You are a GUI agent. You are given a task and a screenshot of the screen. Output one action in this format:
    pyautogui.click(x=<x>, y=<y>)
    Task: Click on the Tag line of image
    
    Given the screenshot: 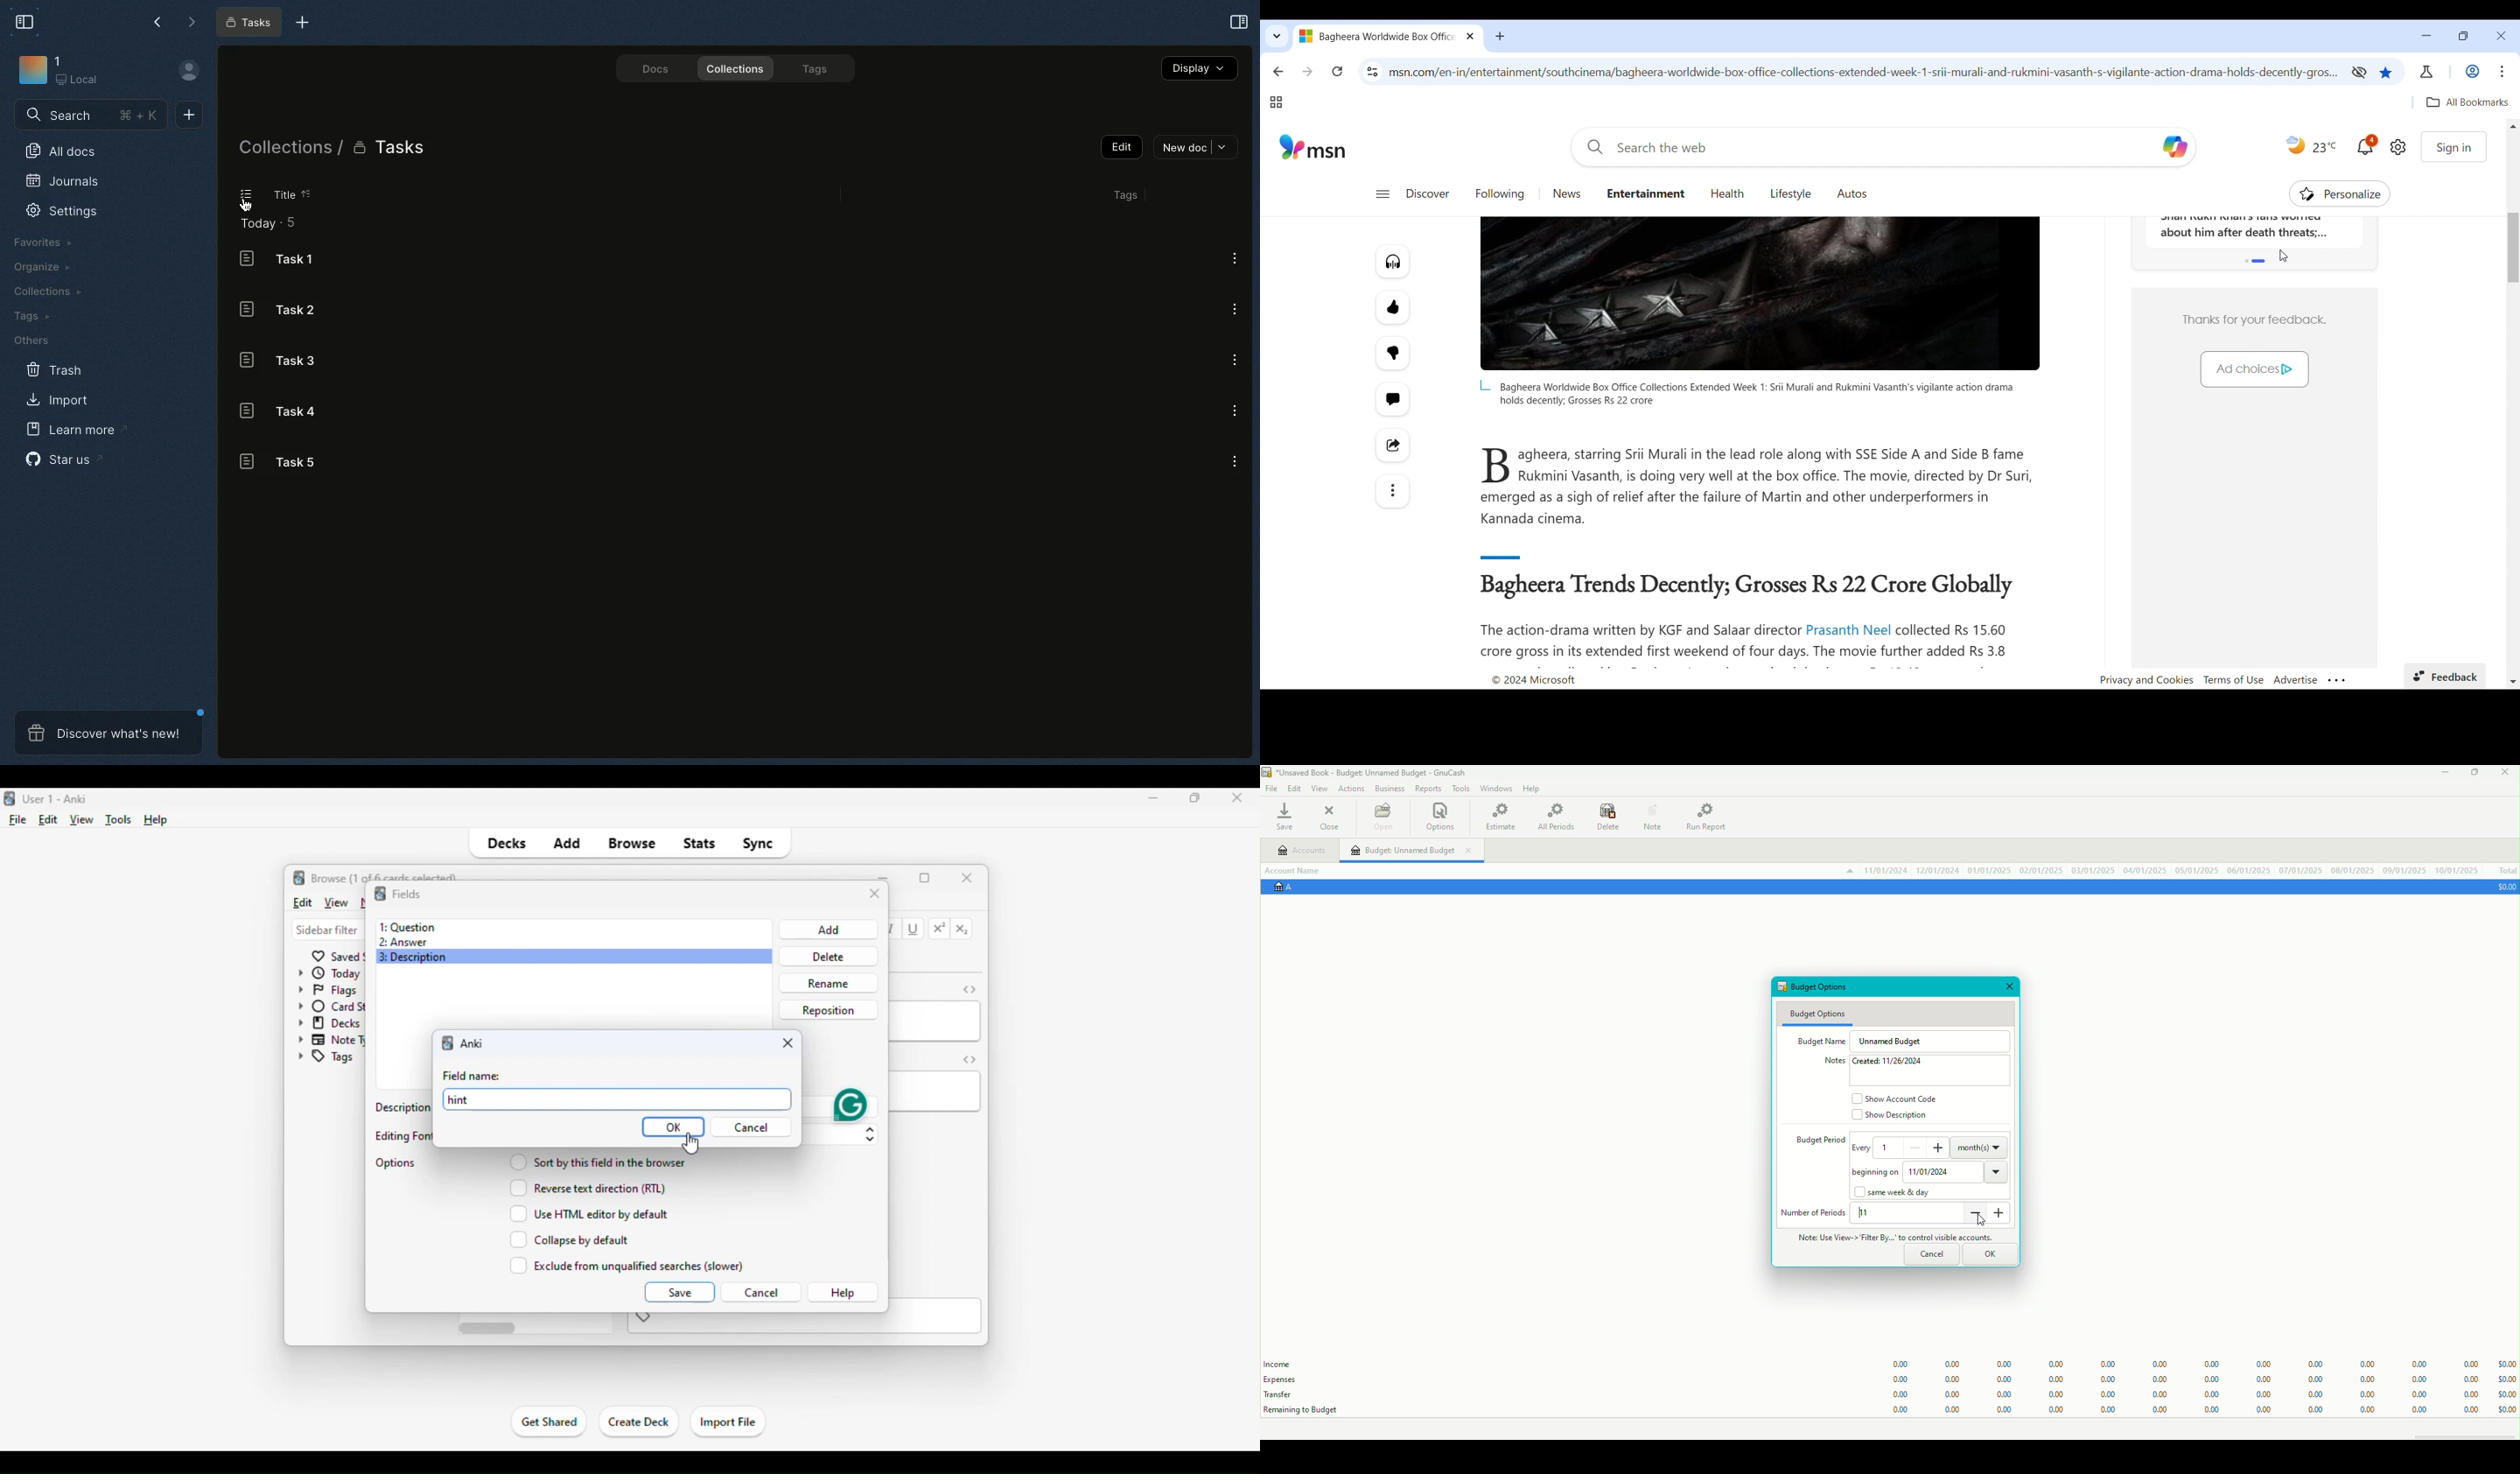 What is the action you would take?
    pyautogui.click(x=1758, y=393)
    